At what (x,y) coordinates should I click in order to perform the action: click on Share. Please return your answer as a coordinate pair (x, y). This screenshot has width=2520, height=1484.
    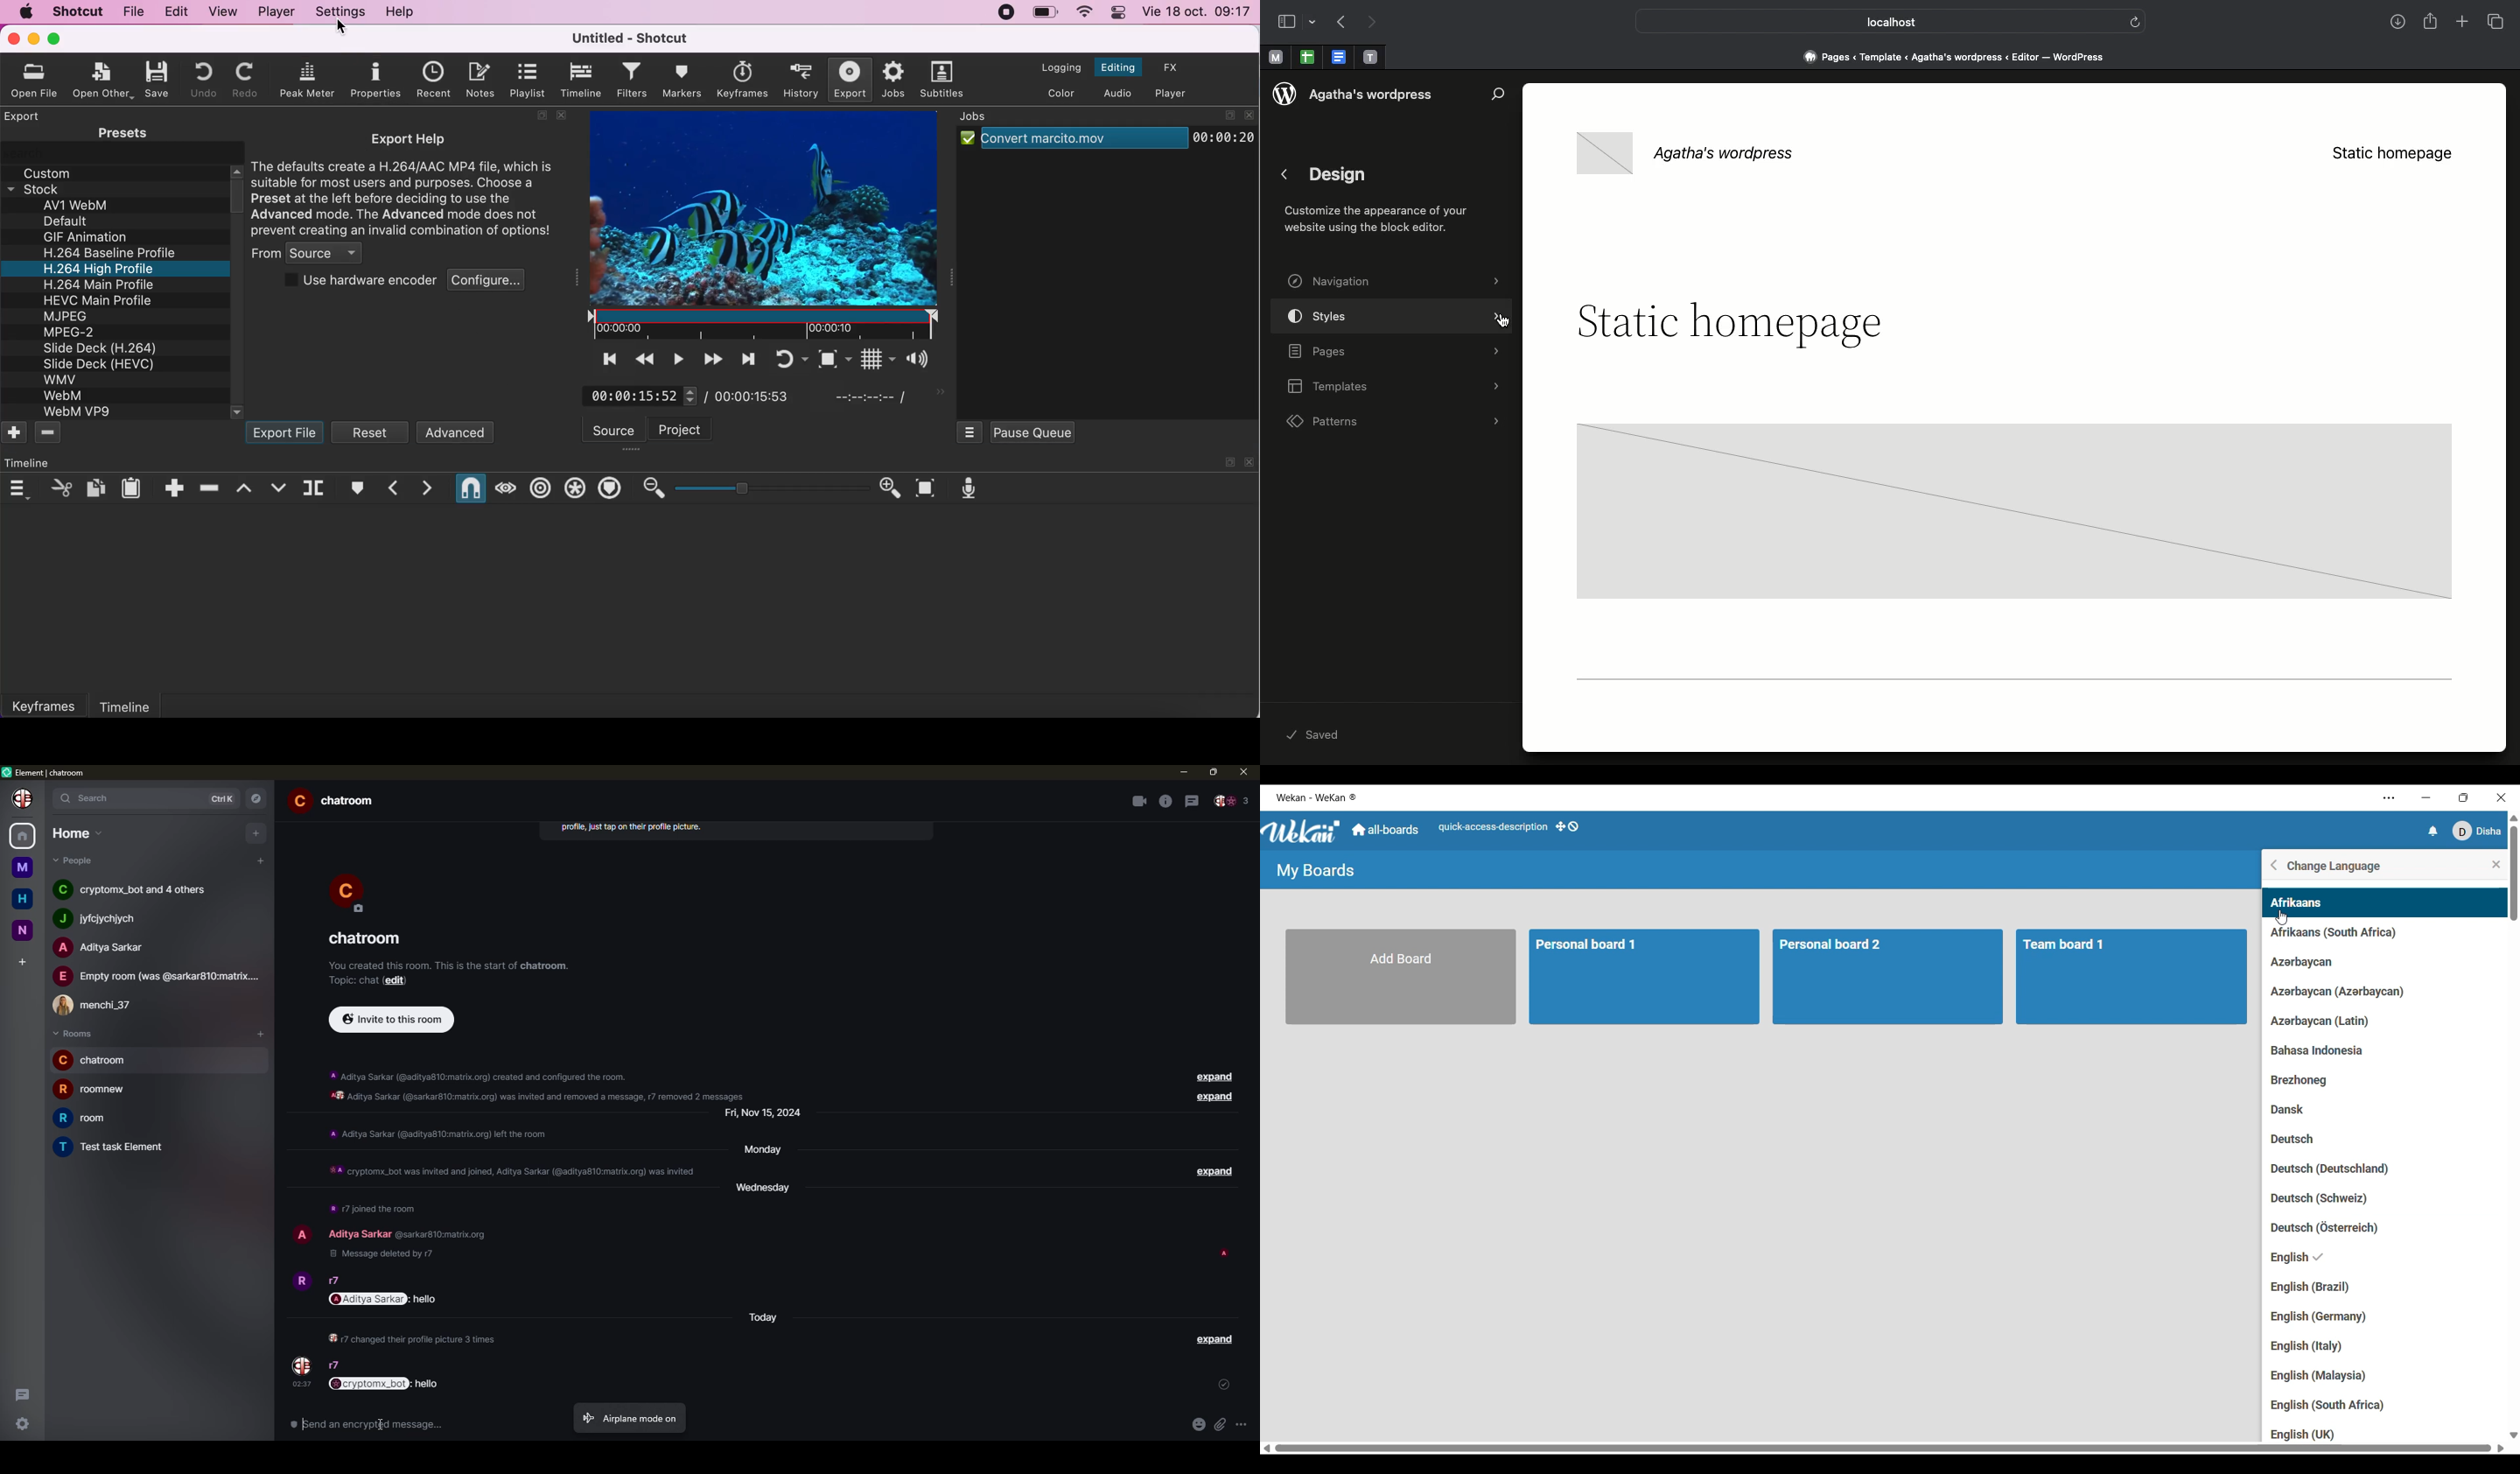
    Looking at the image, I should click on (2432, 21).